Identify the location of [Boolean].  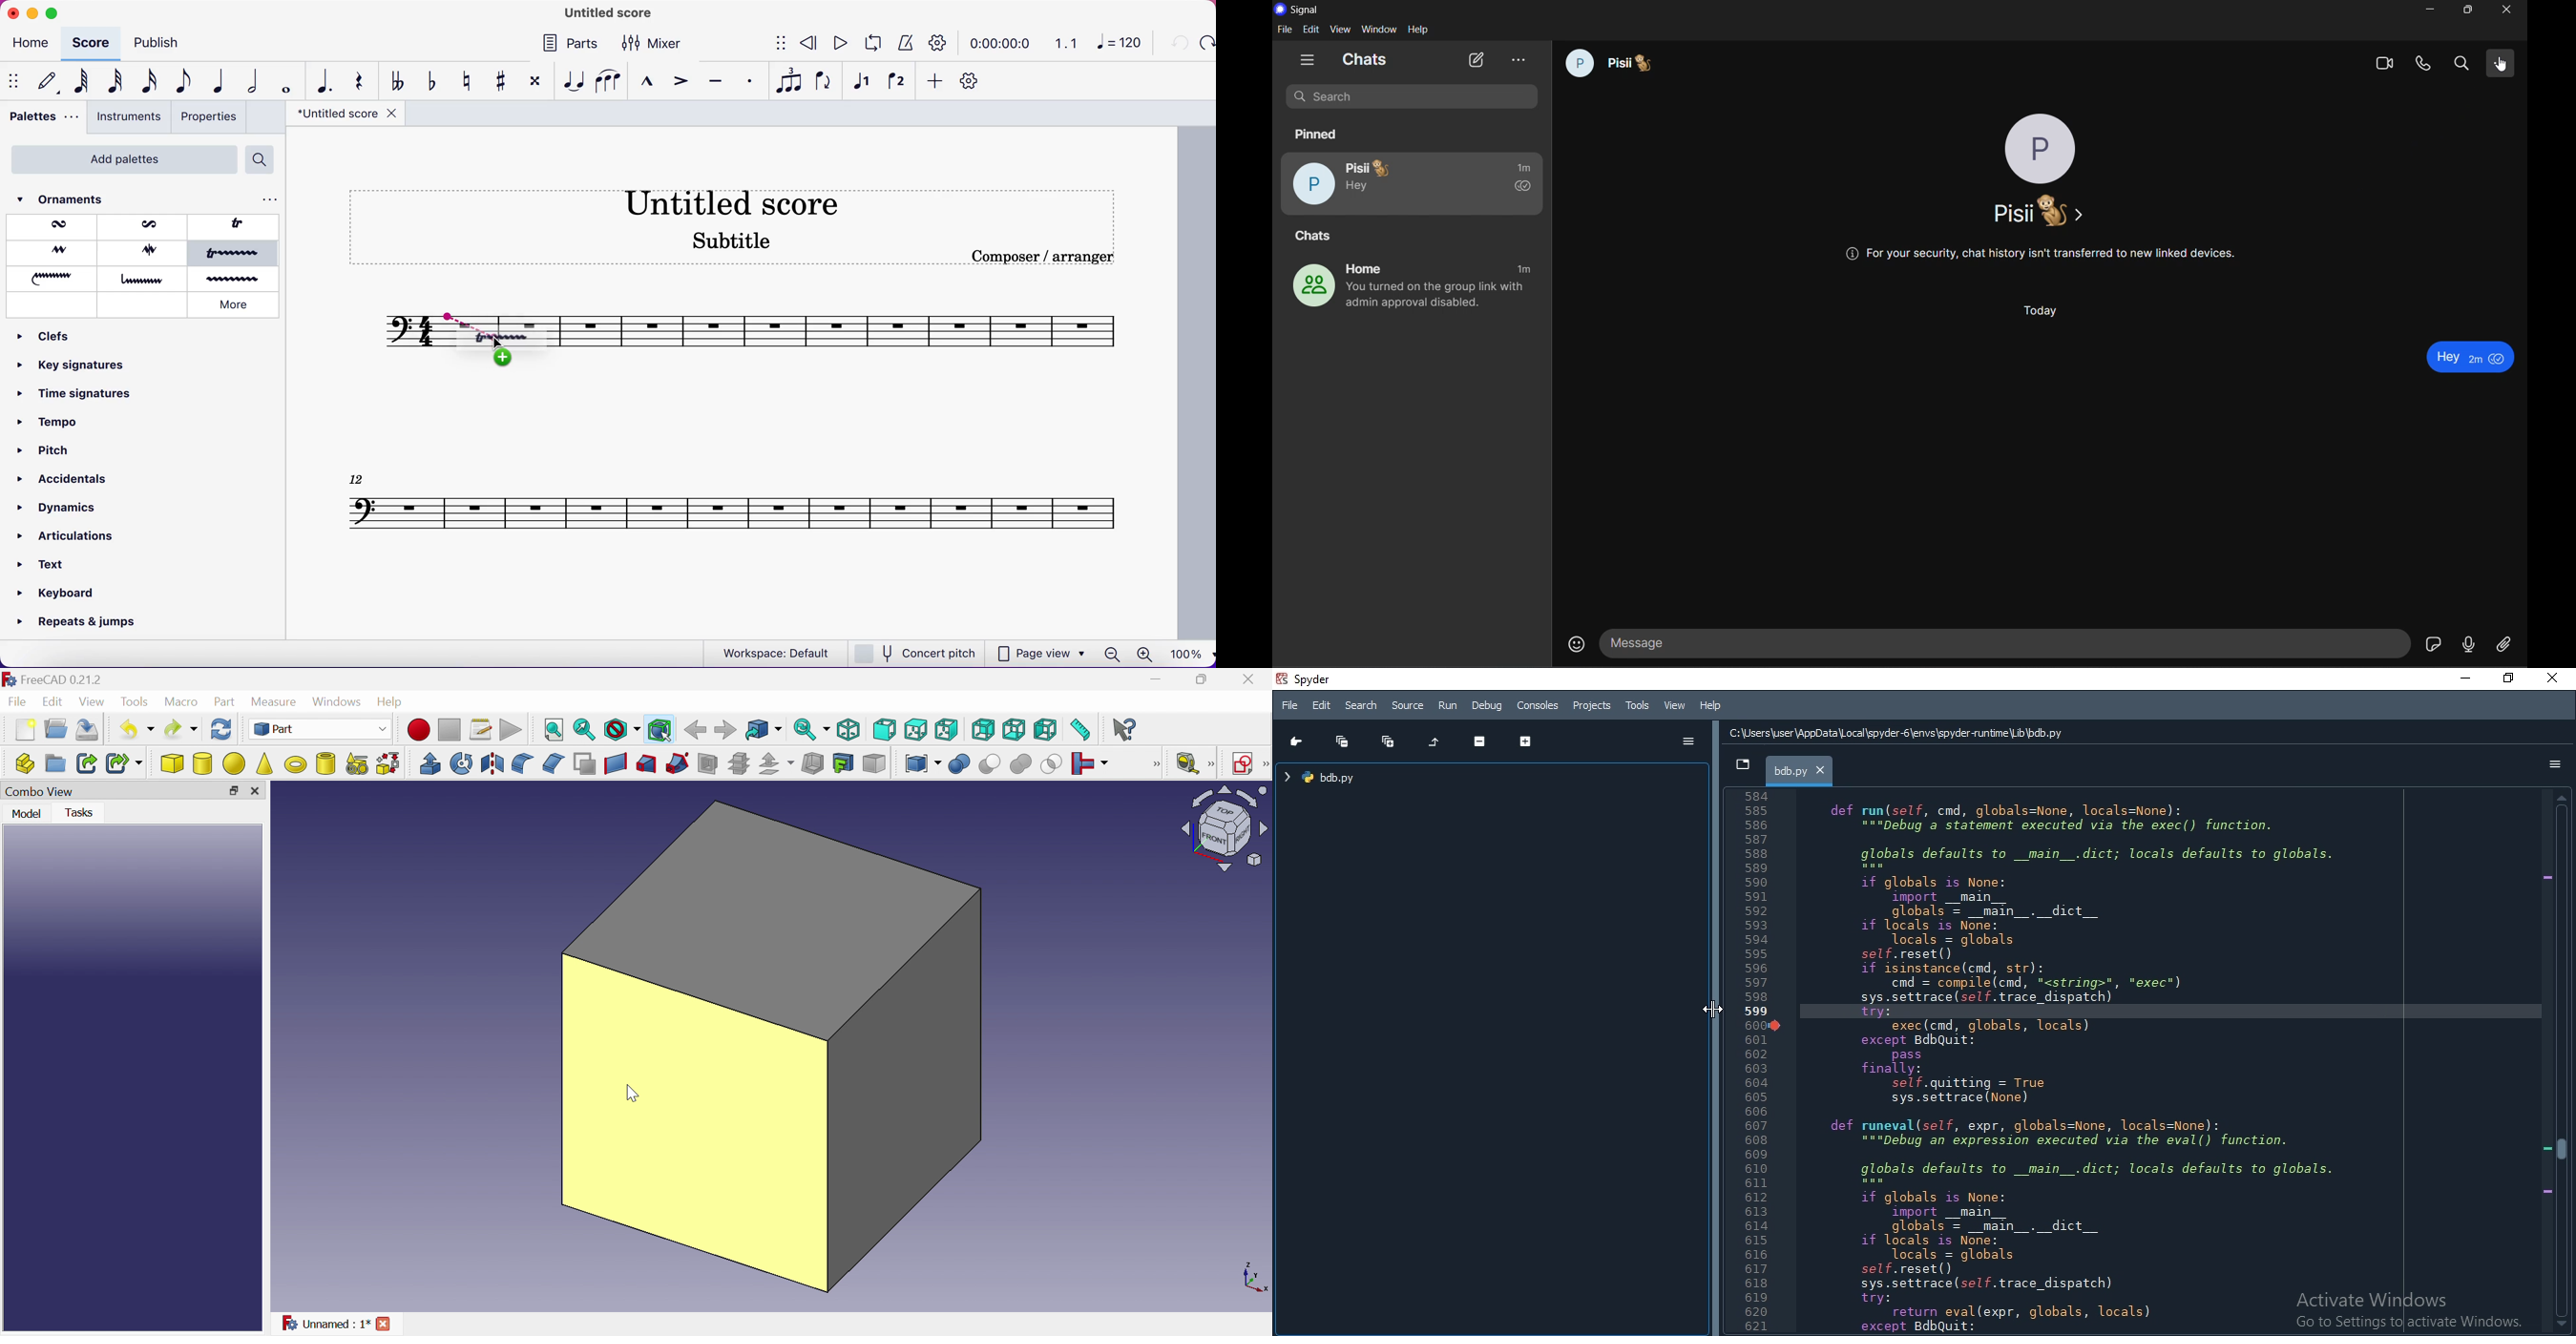
(1154, 764).